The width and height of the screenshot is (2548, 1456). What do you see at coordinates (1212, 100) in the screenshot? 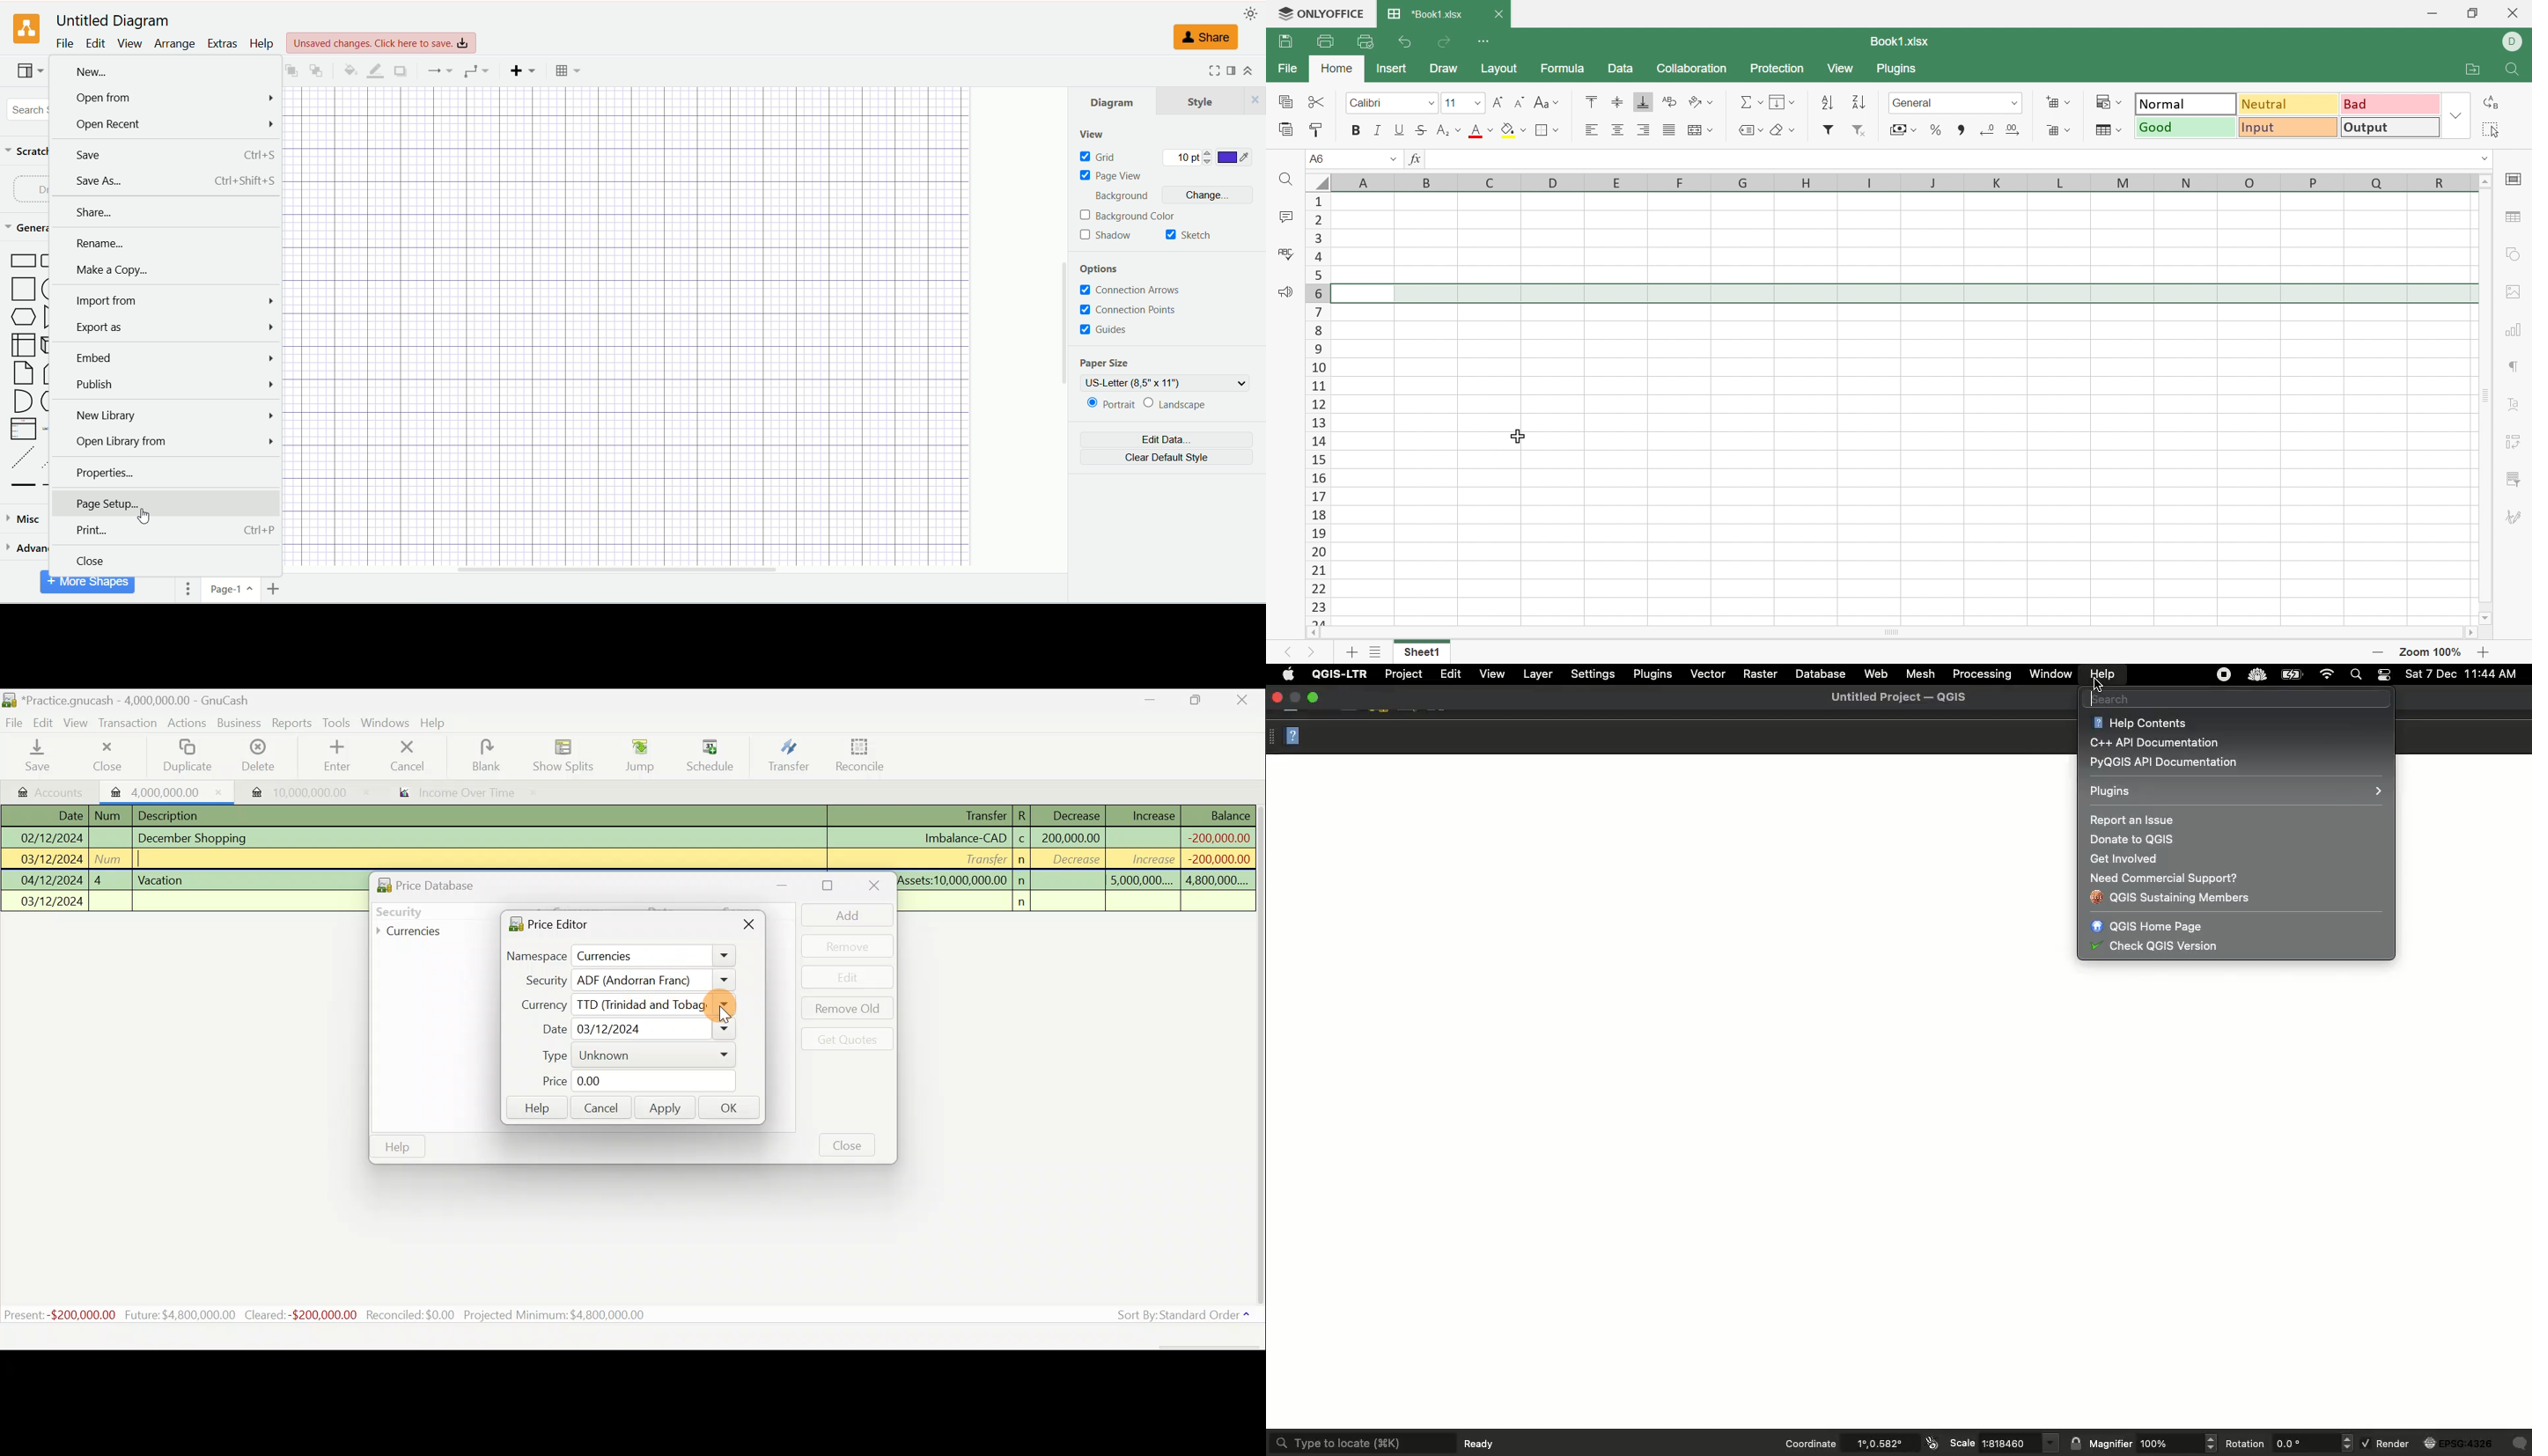
I see `style` at bounding box center [1212, 100].